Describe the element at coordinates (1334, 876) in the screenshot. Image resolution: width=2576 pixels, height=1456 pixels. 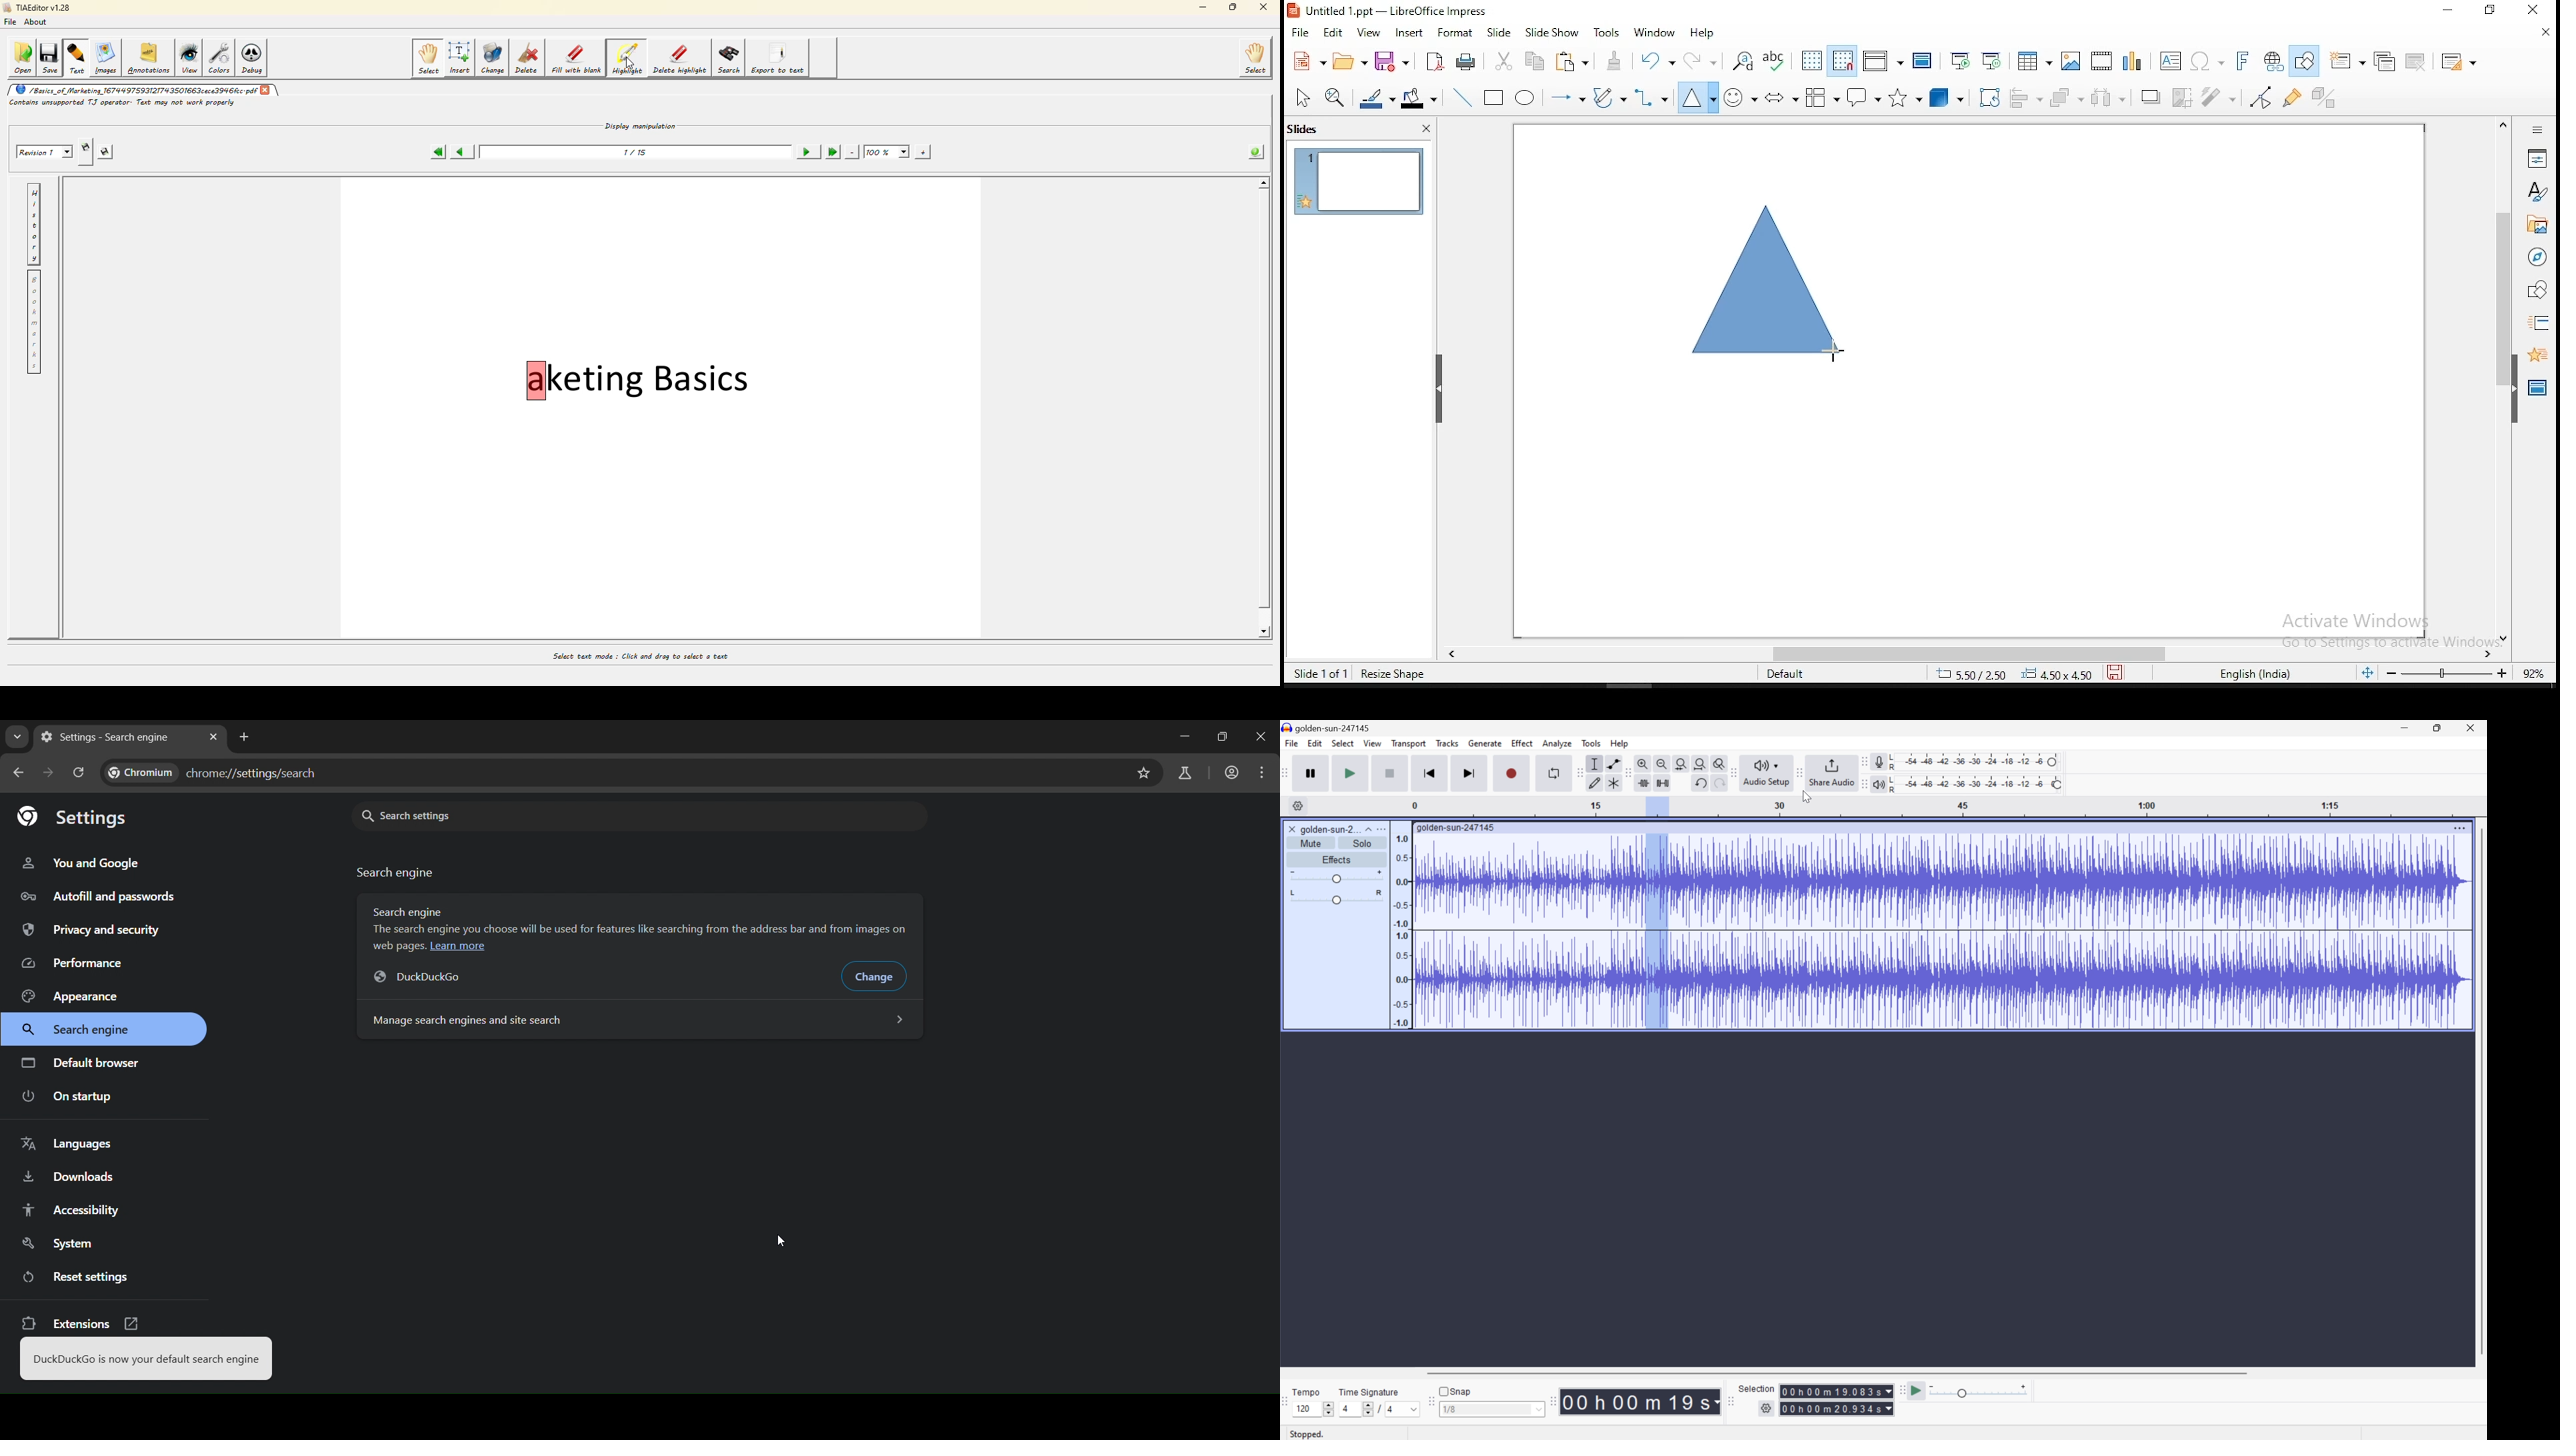
I see `Slider` at that location.